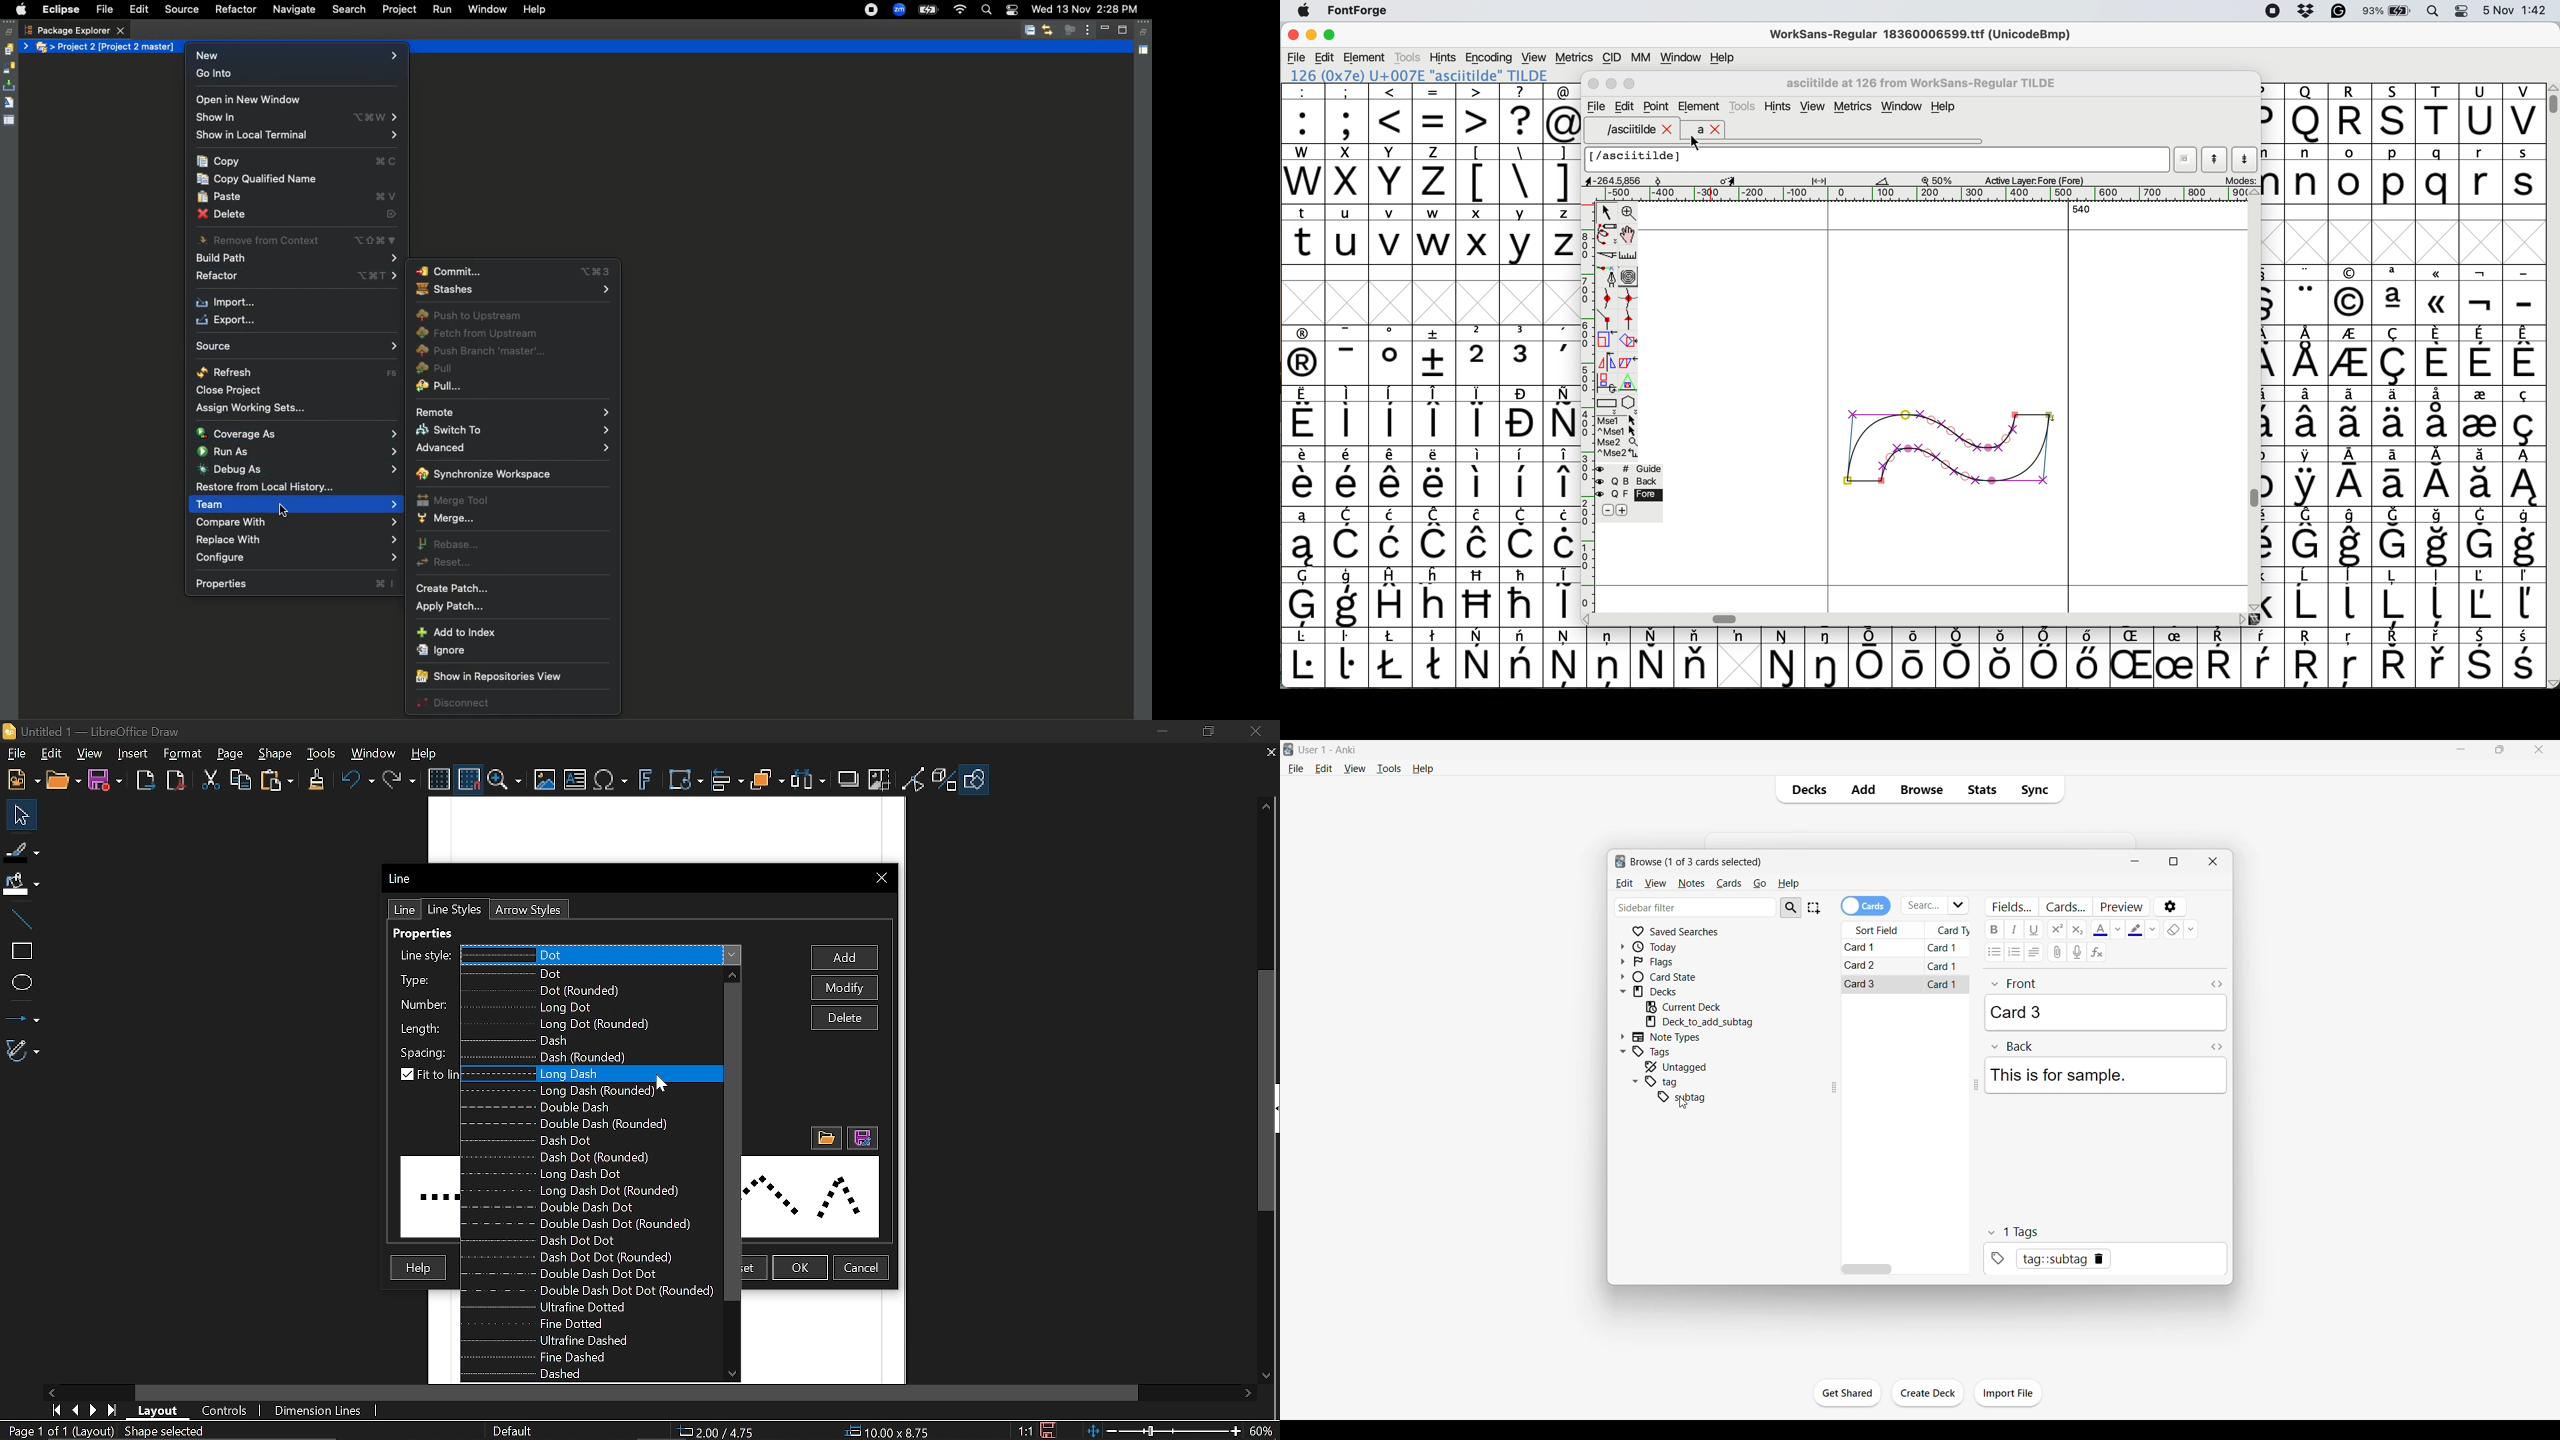 This screenshot has width=2576, height=1456. I want to click on symbol, so click(2394, 538).